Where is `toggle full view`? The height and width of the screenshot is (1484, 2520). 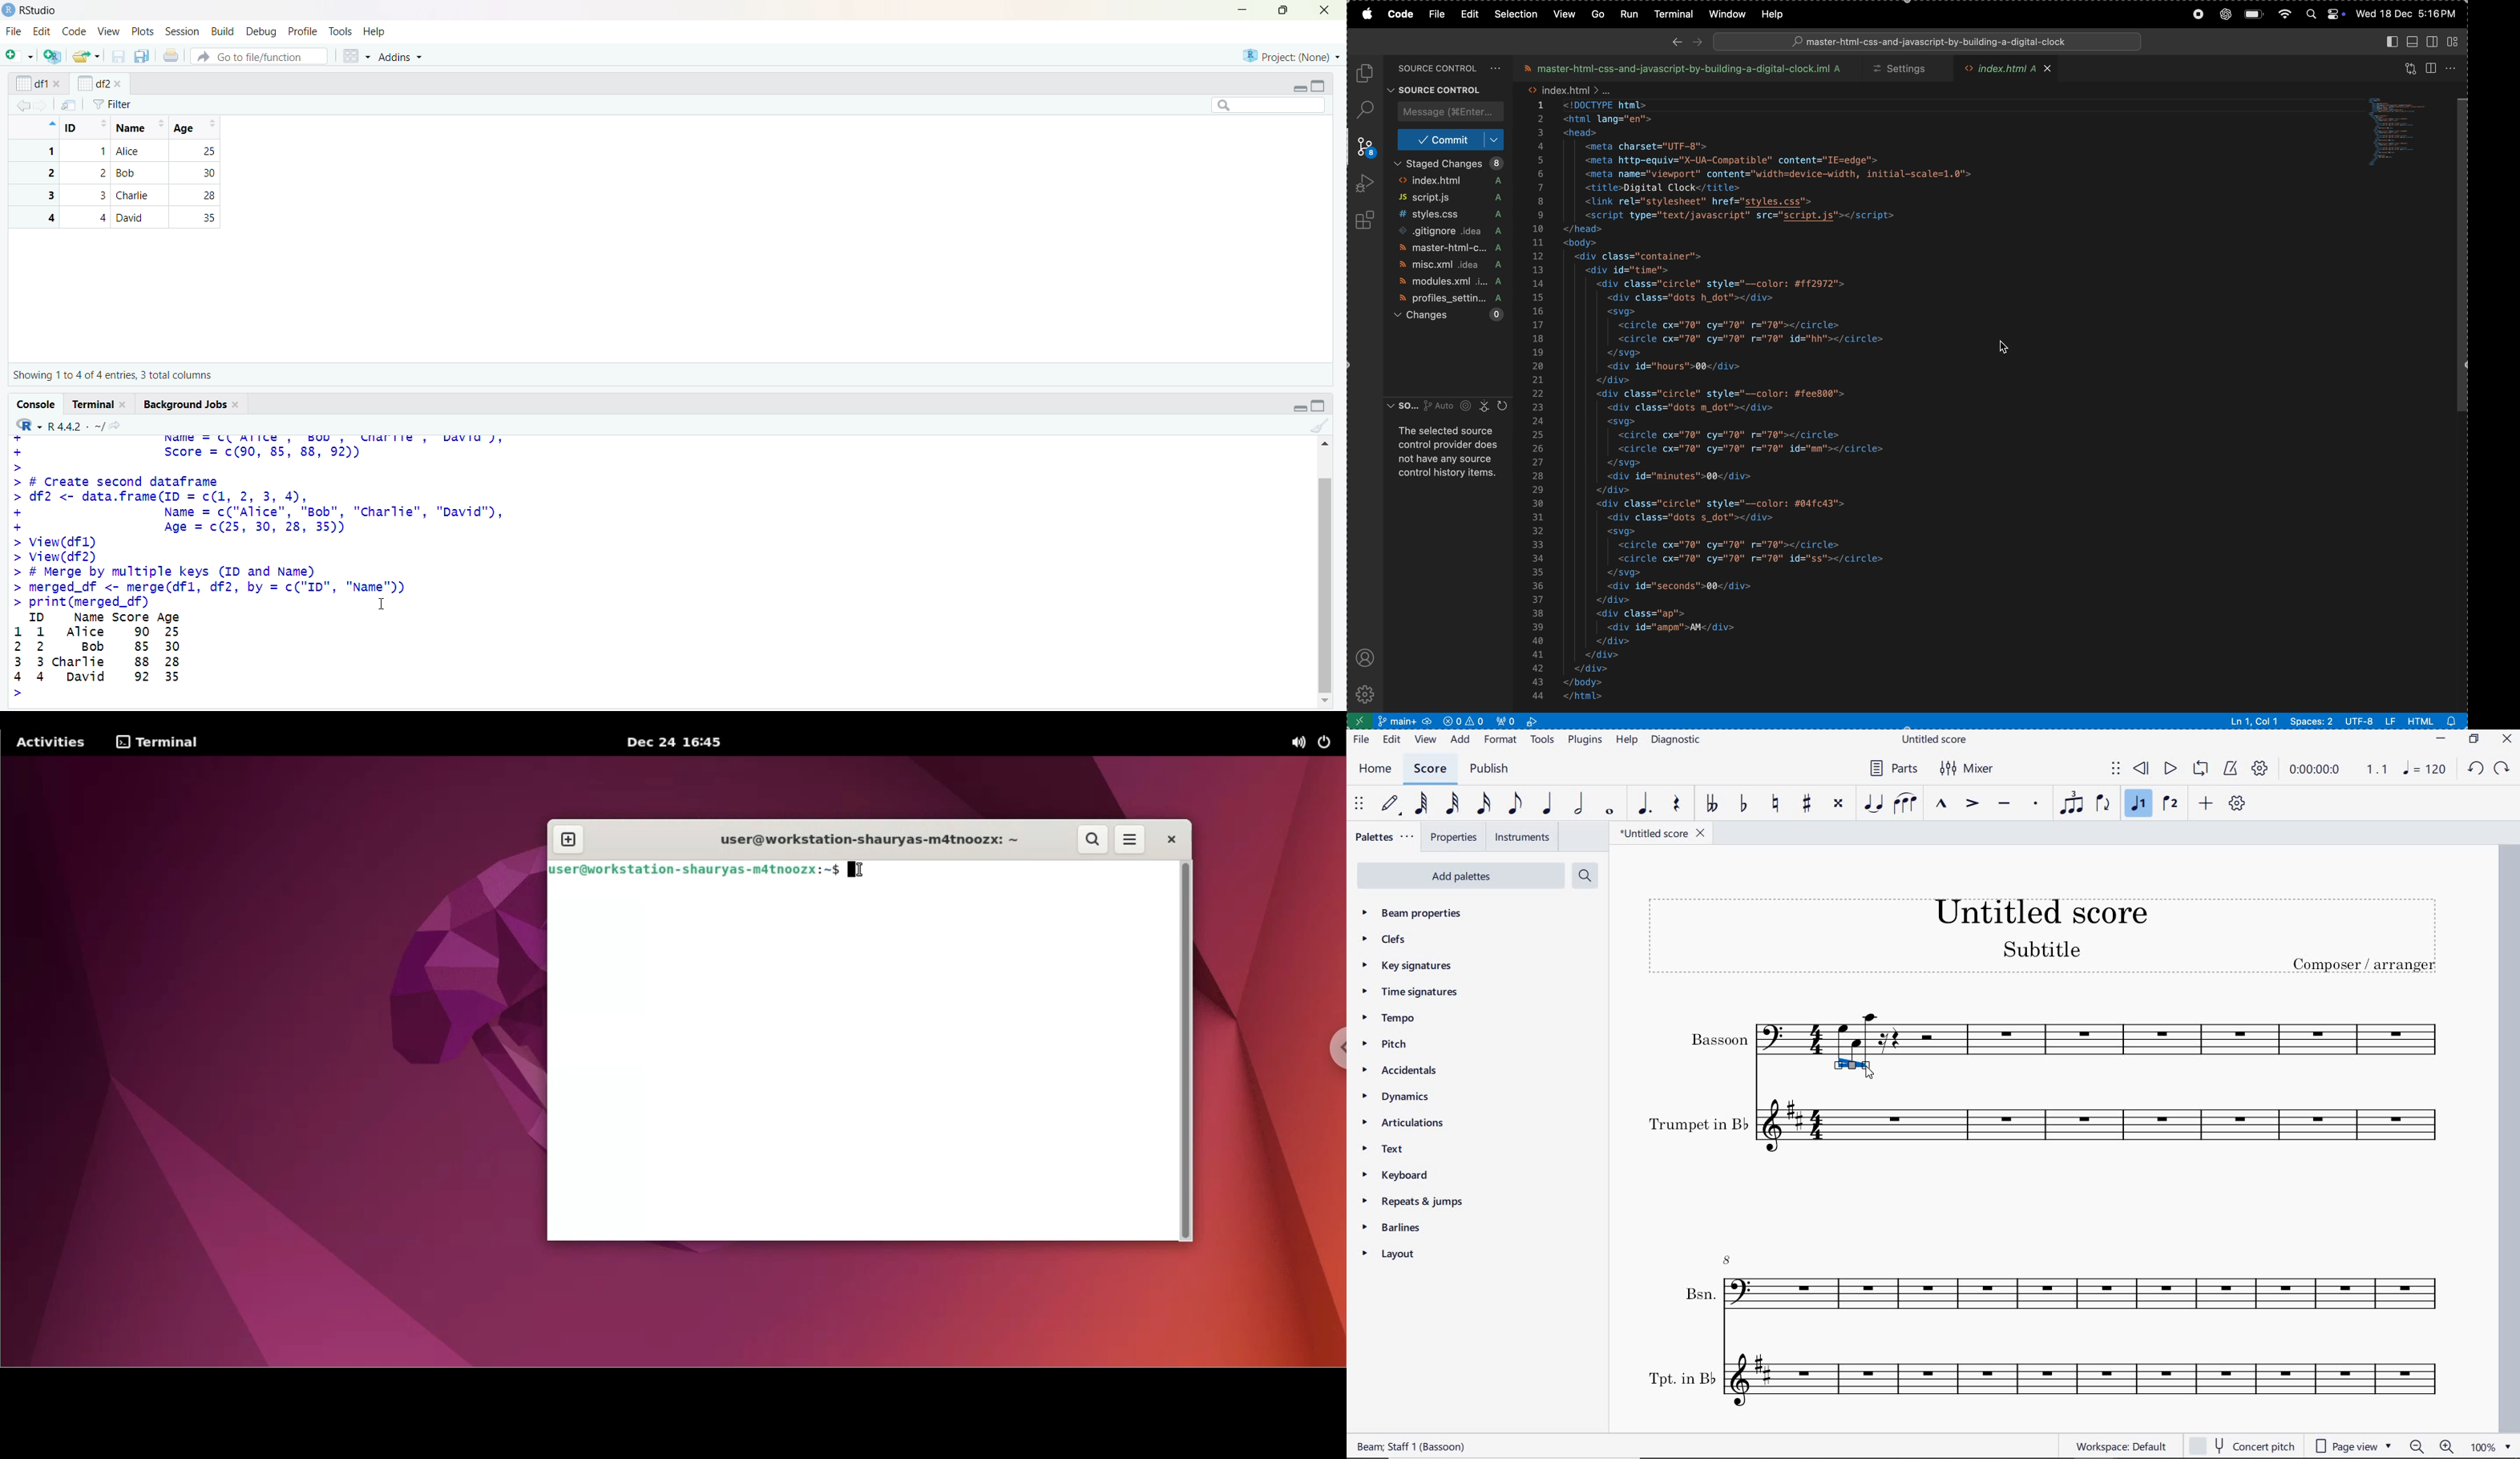 toggle full view is located at coordinates (1317, 86).